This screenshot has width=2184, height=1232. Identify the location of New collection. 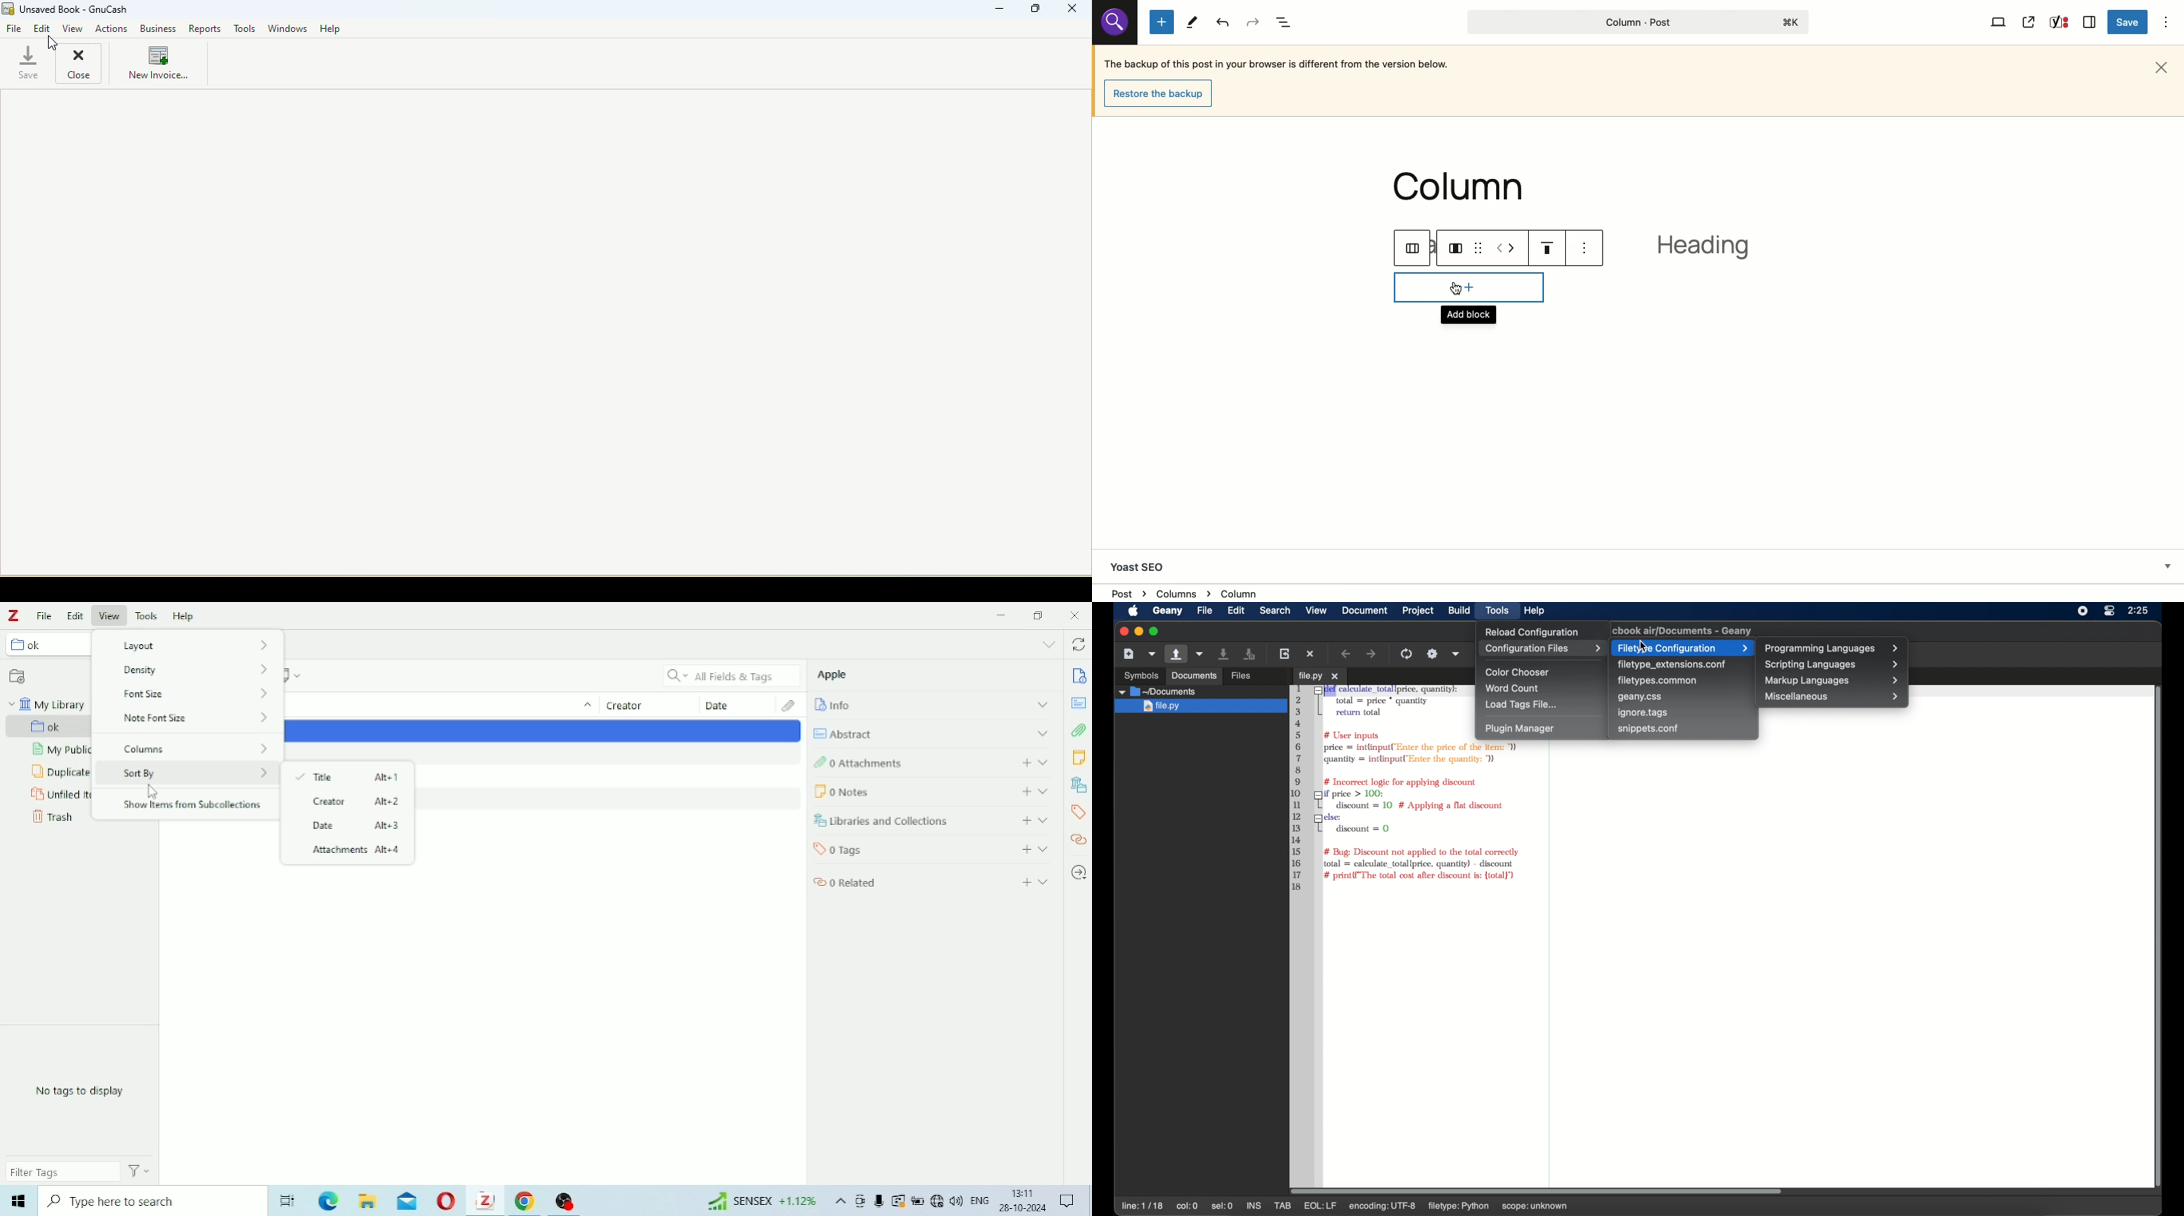
(18, 675).